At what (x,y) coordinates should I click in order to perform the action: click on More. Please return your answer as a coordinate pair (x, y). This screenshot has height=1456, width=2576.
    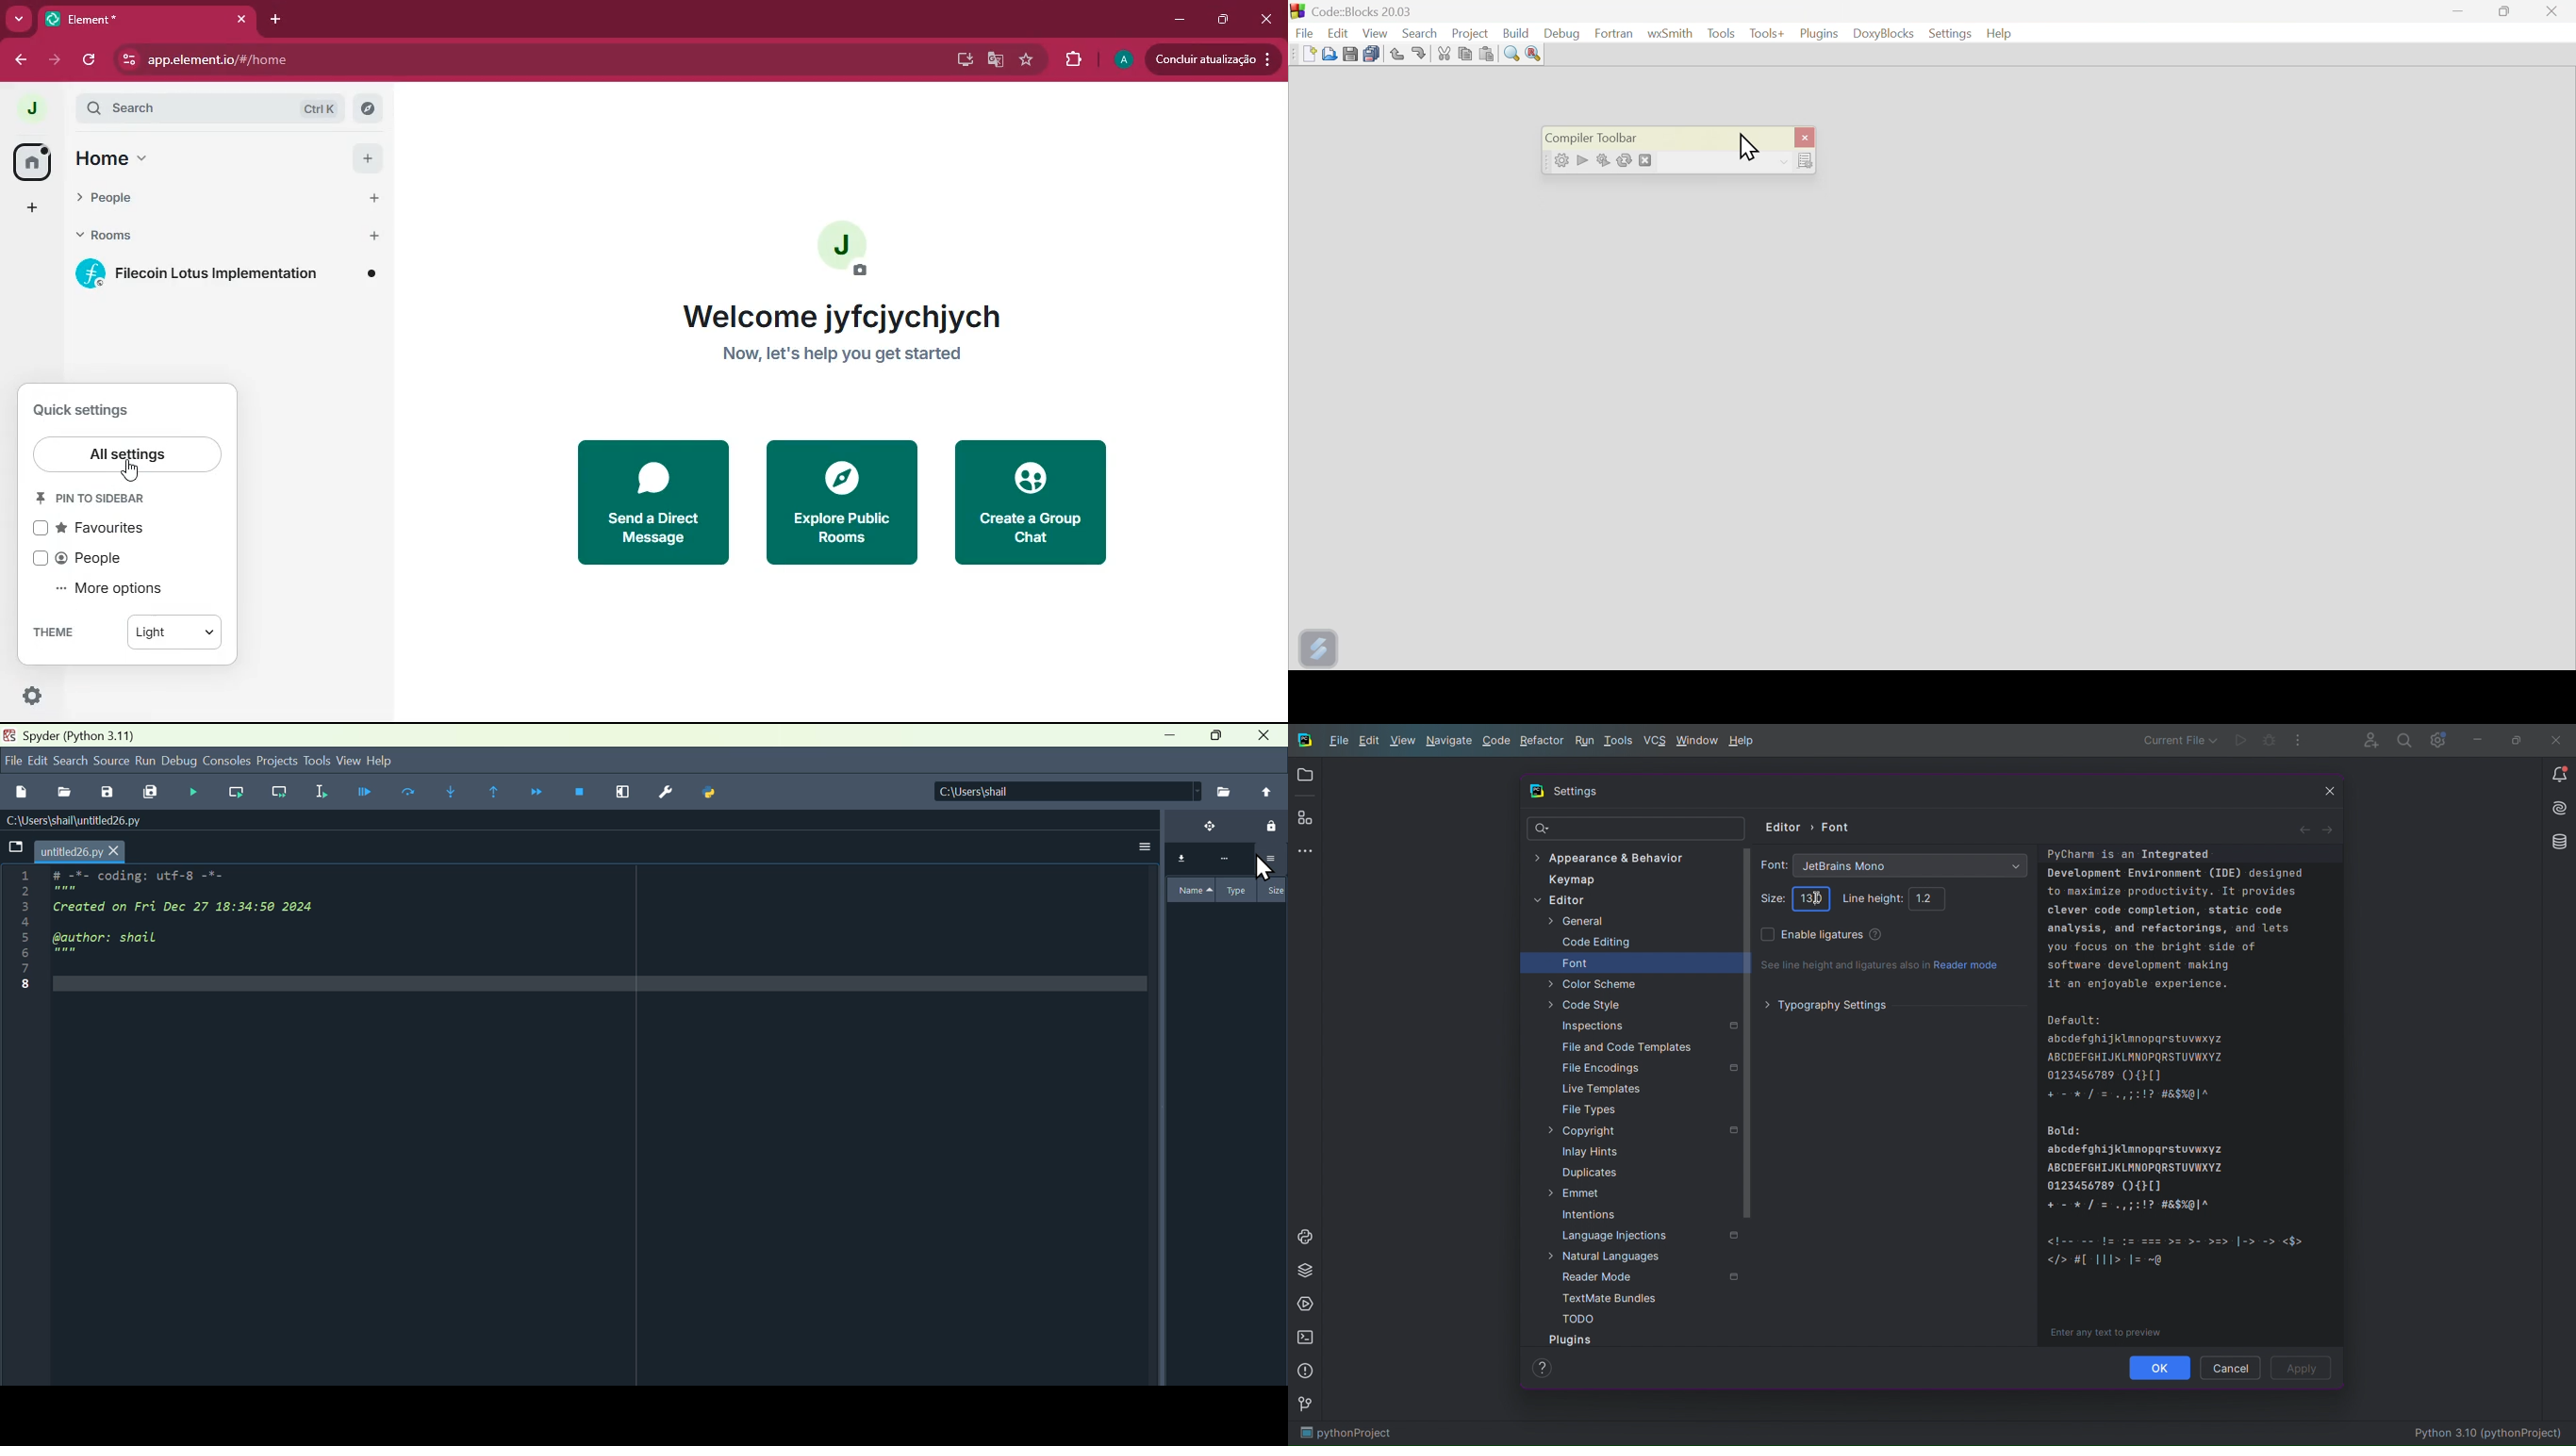
    Looking at the image, I should click on (1307, 853).